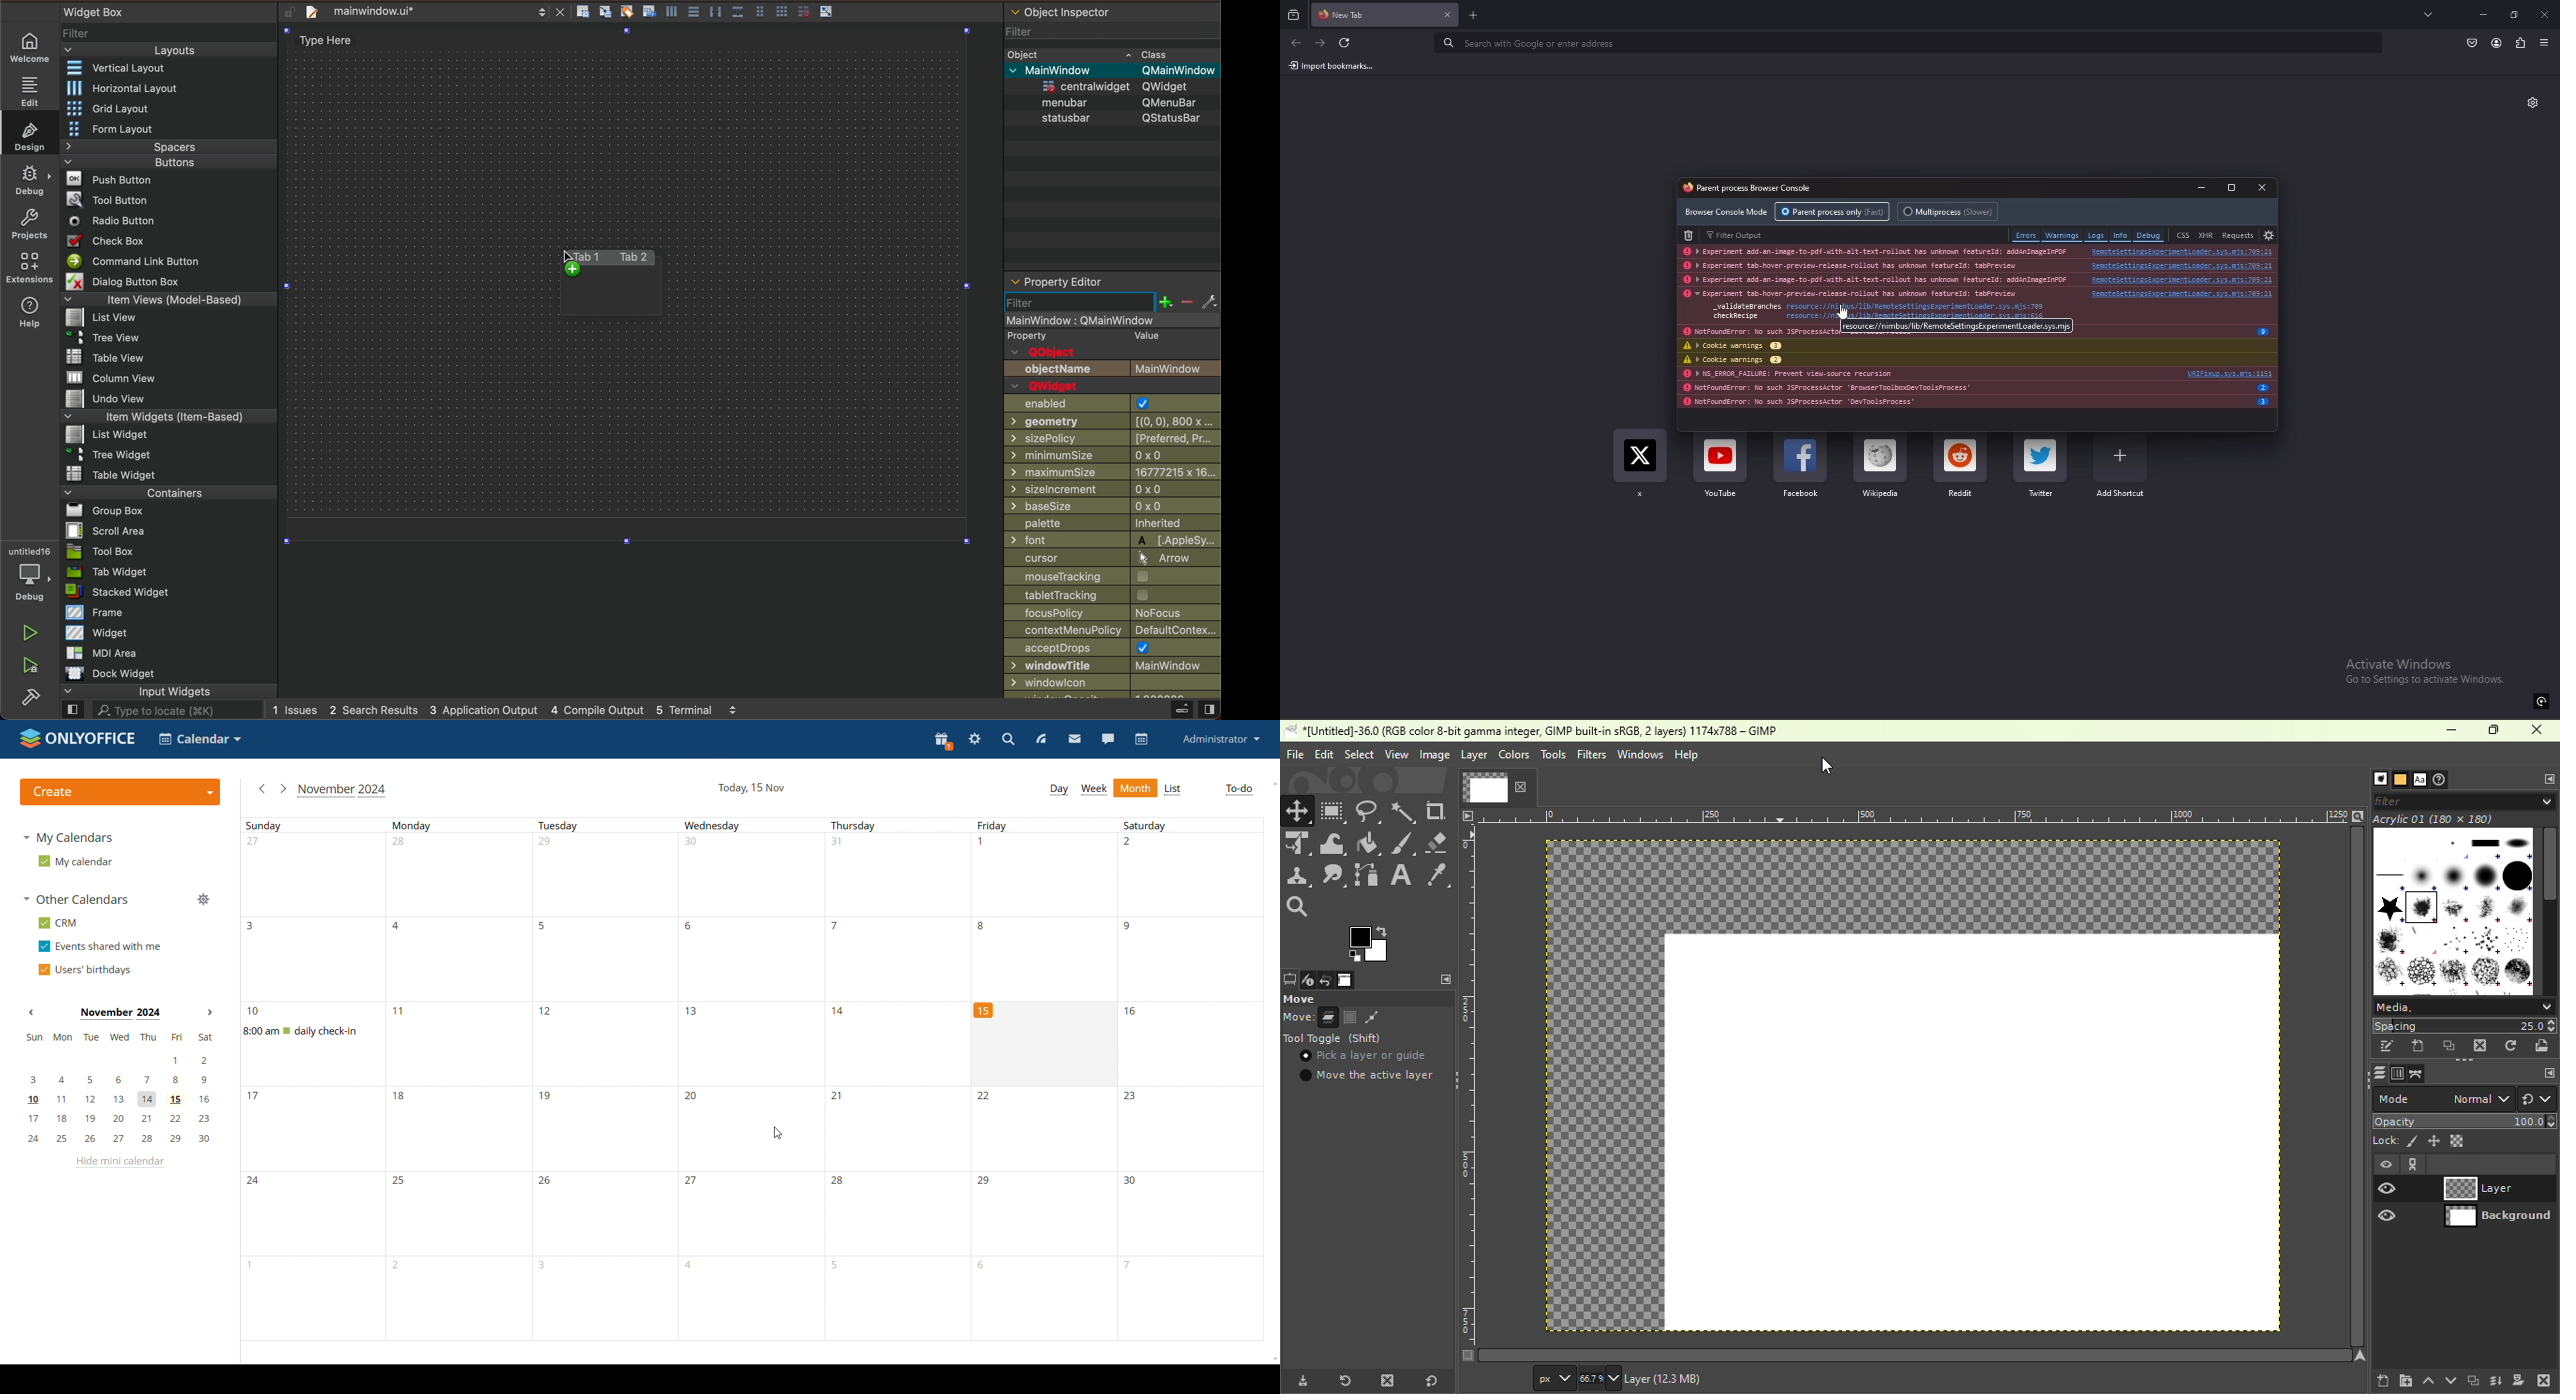 The image size is (2576, 1400). Describe the element at coordinates (1437, 874) in the screenshot. I see `Color picker tool` at that location.